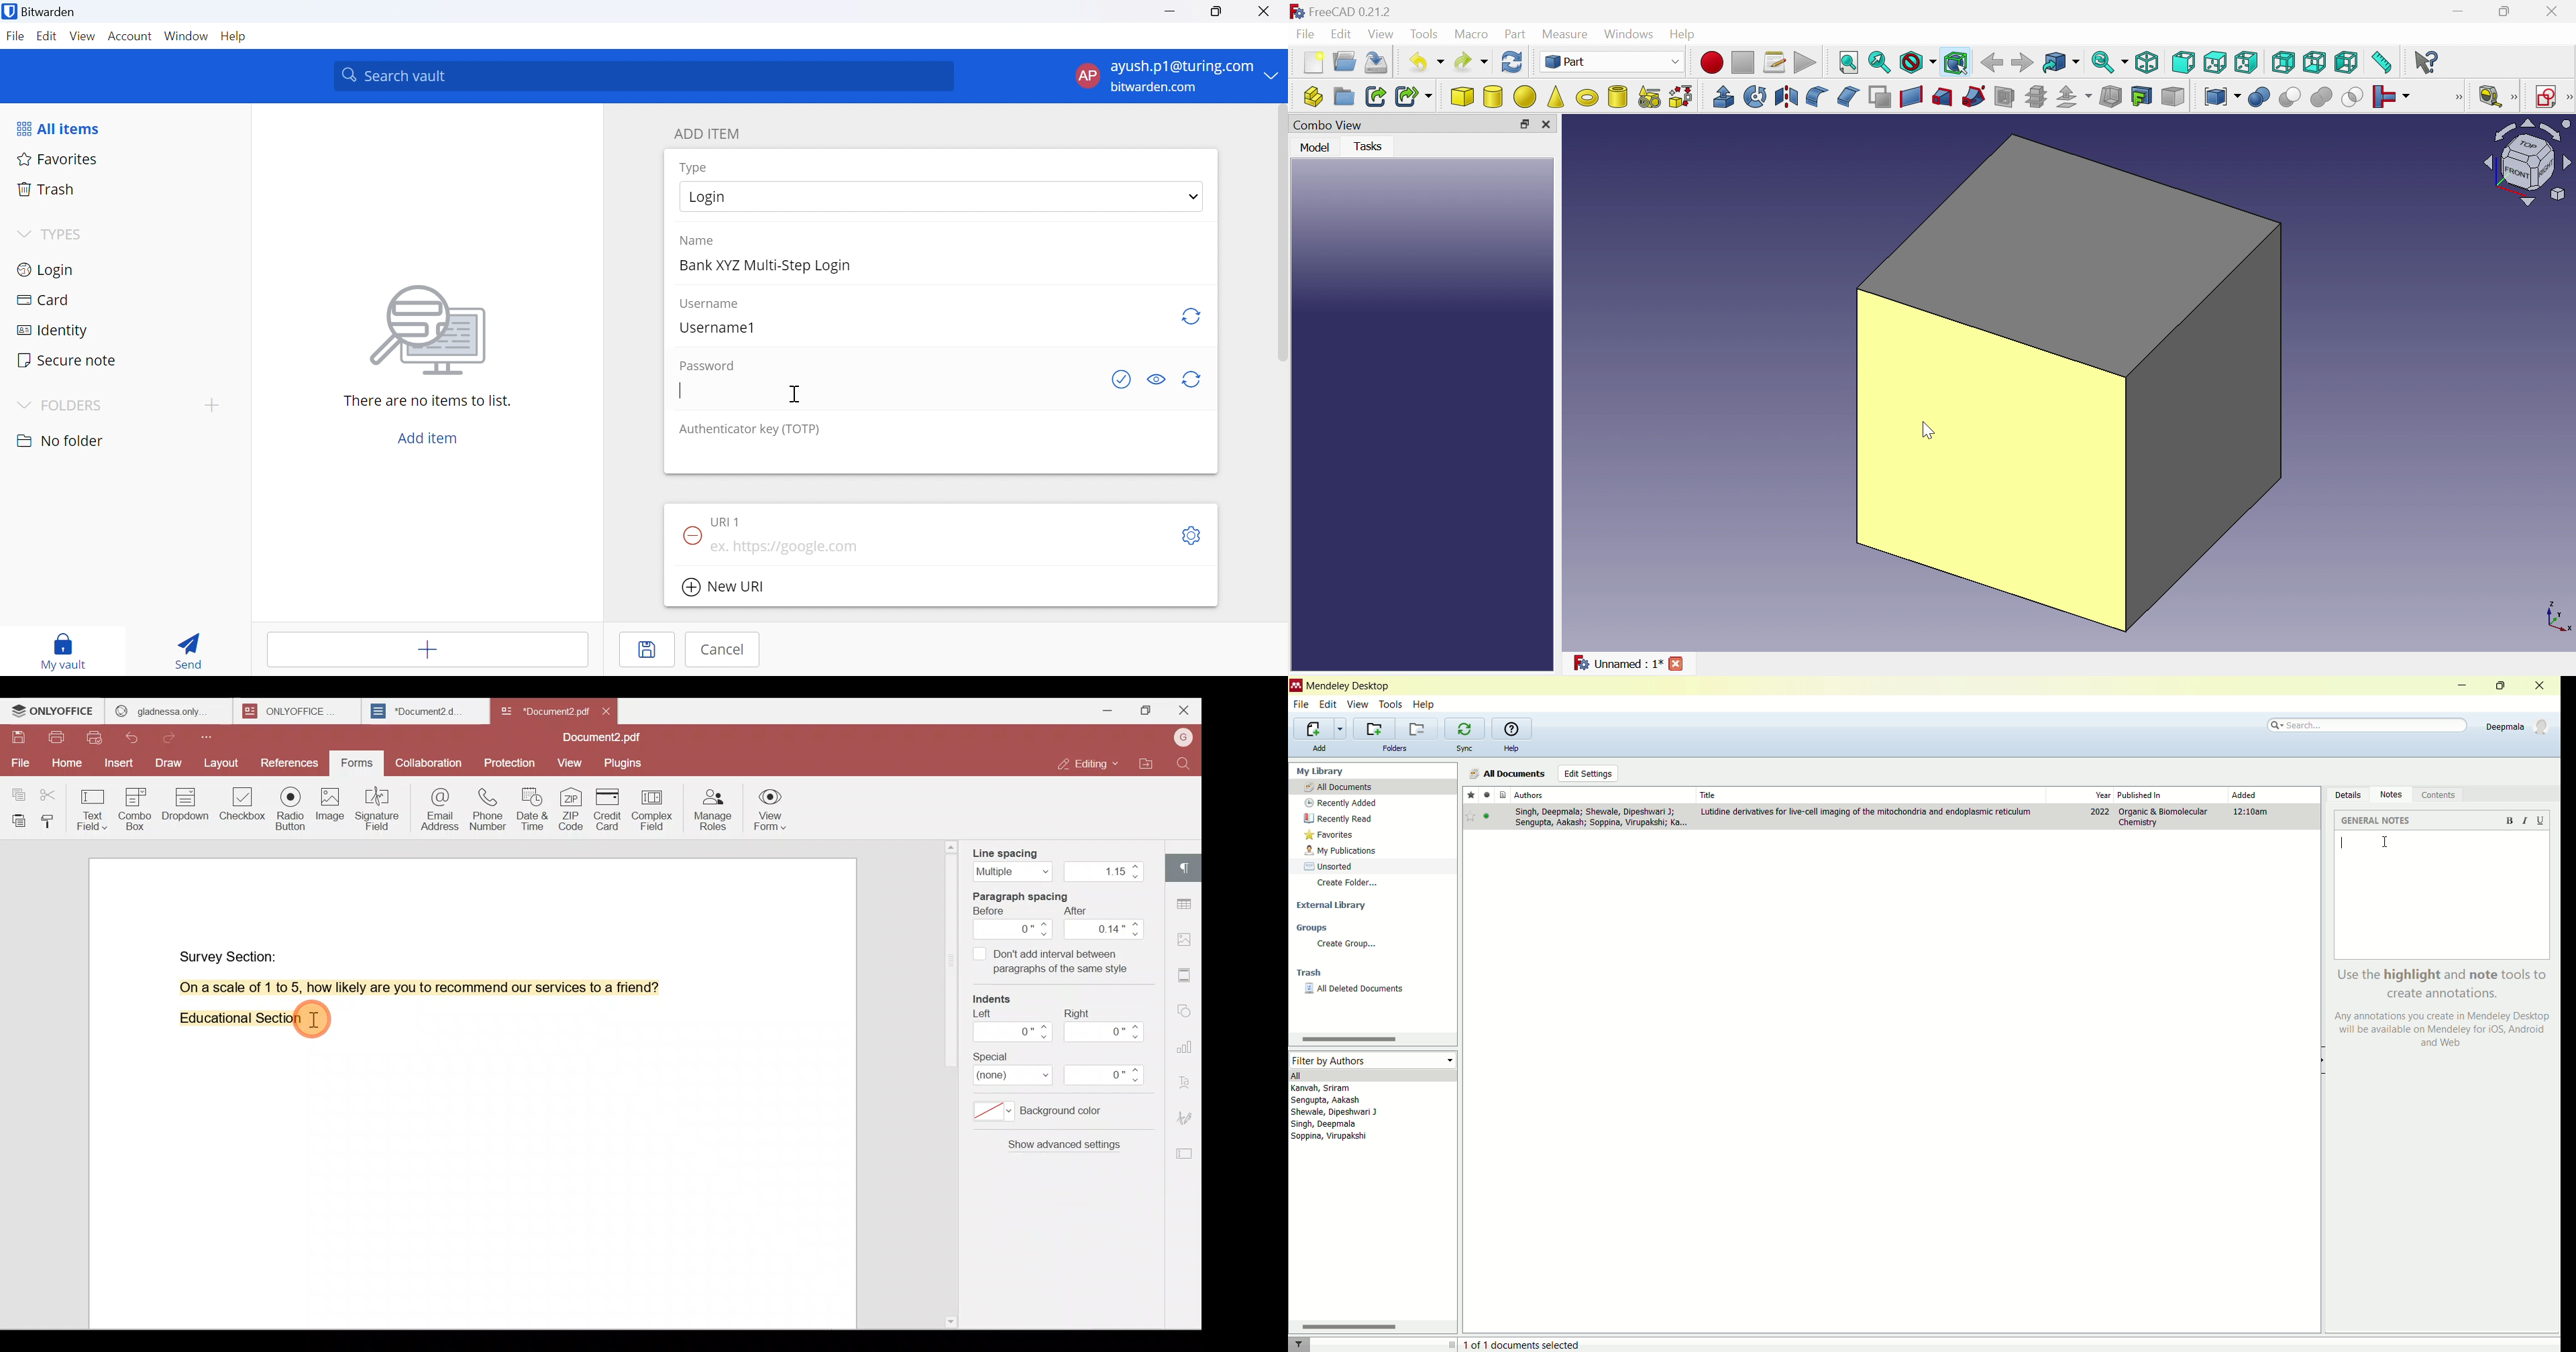 The height and width of the screenshot is (1372, 2576). I want to click on No folder, so click(61, 441).